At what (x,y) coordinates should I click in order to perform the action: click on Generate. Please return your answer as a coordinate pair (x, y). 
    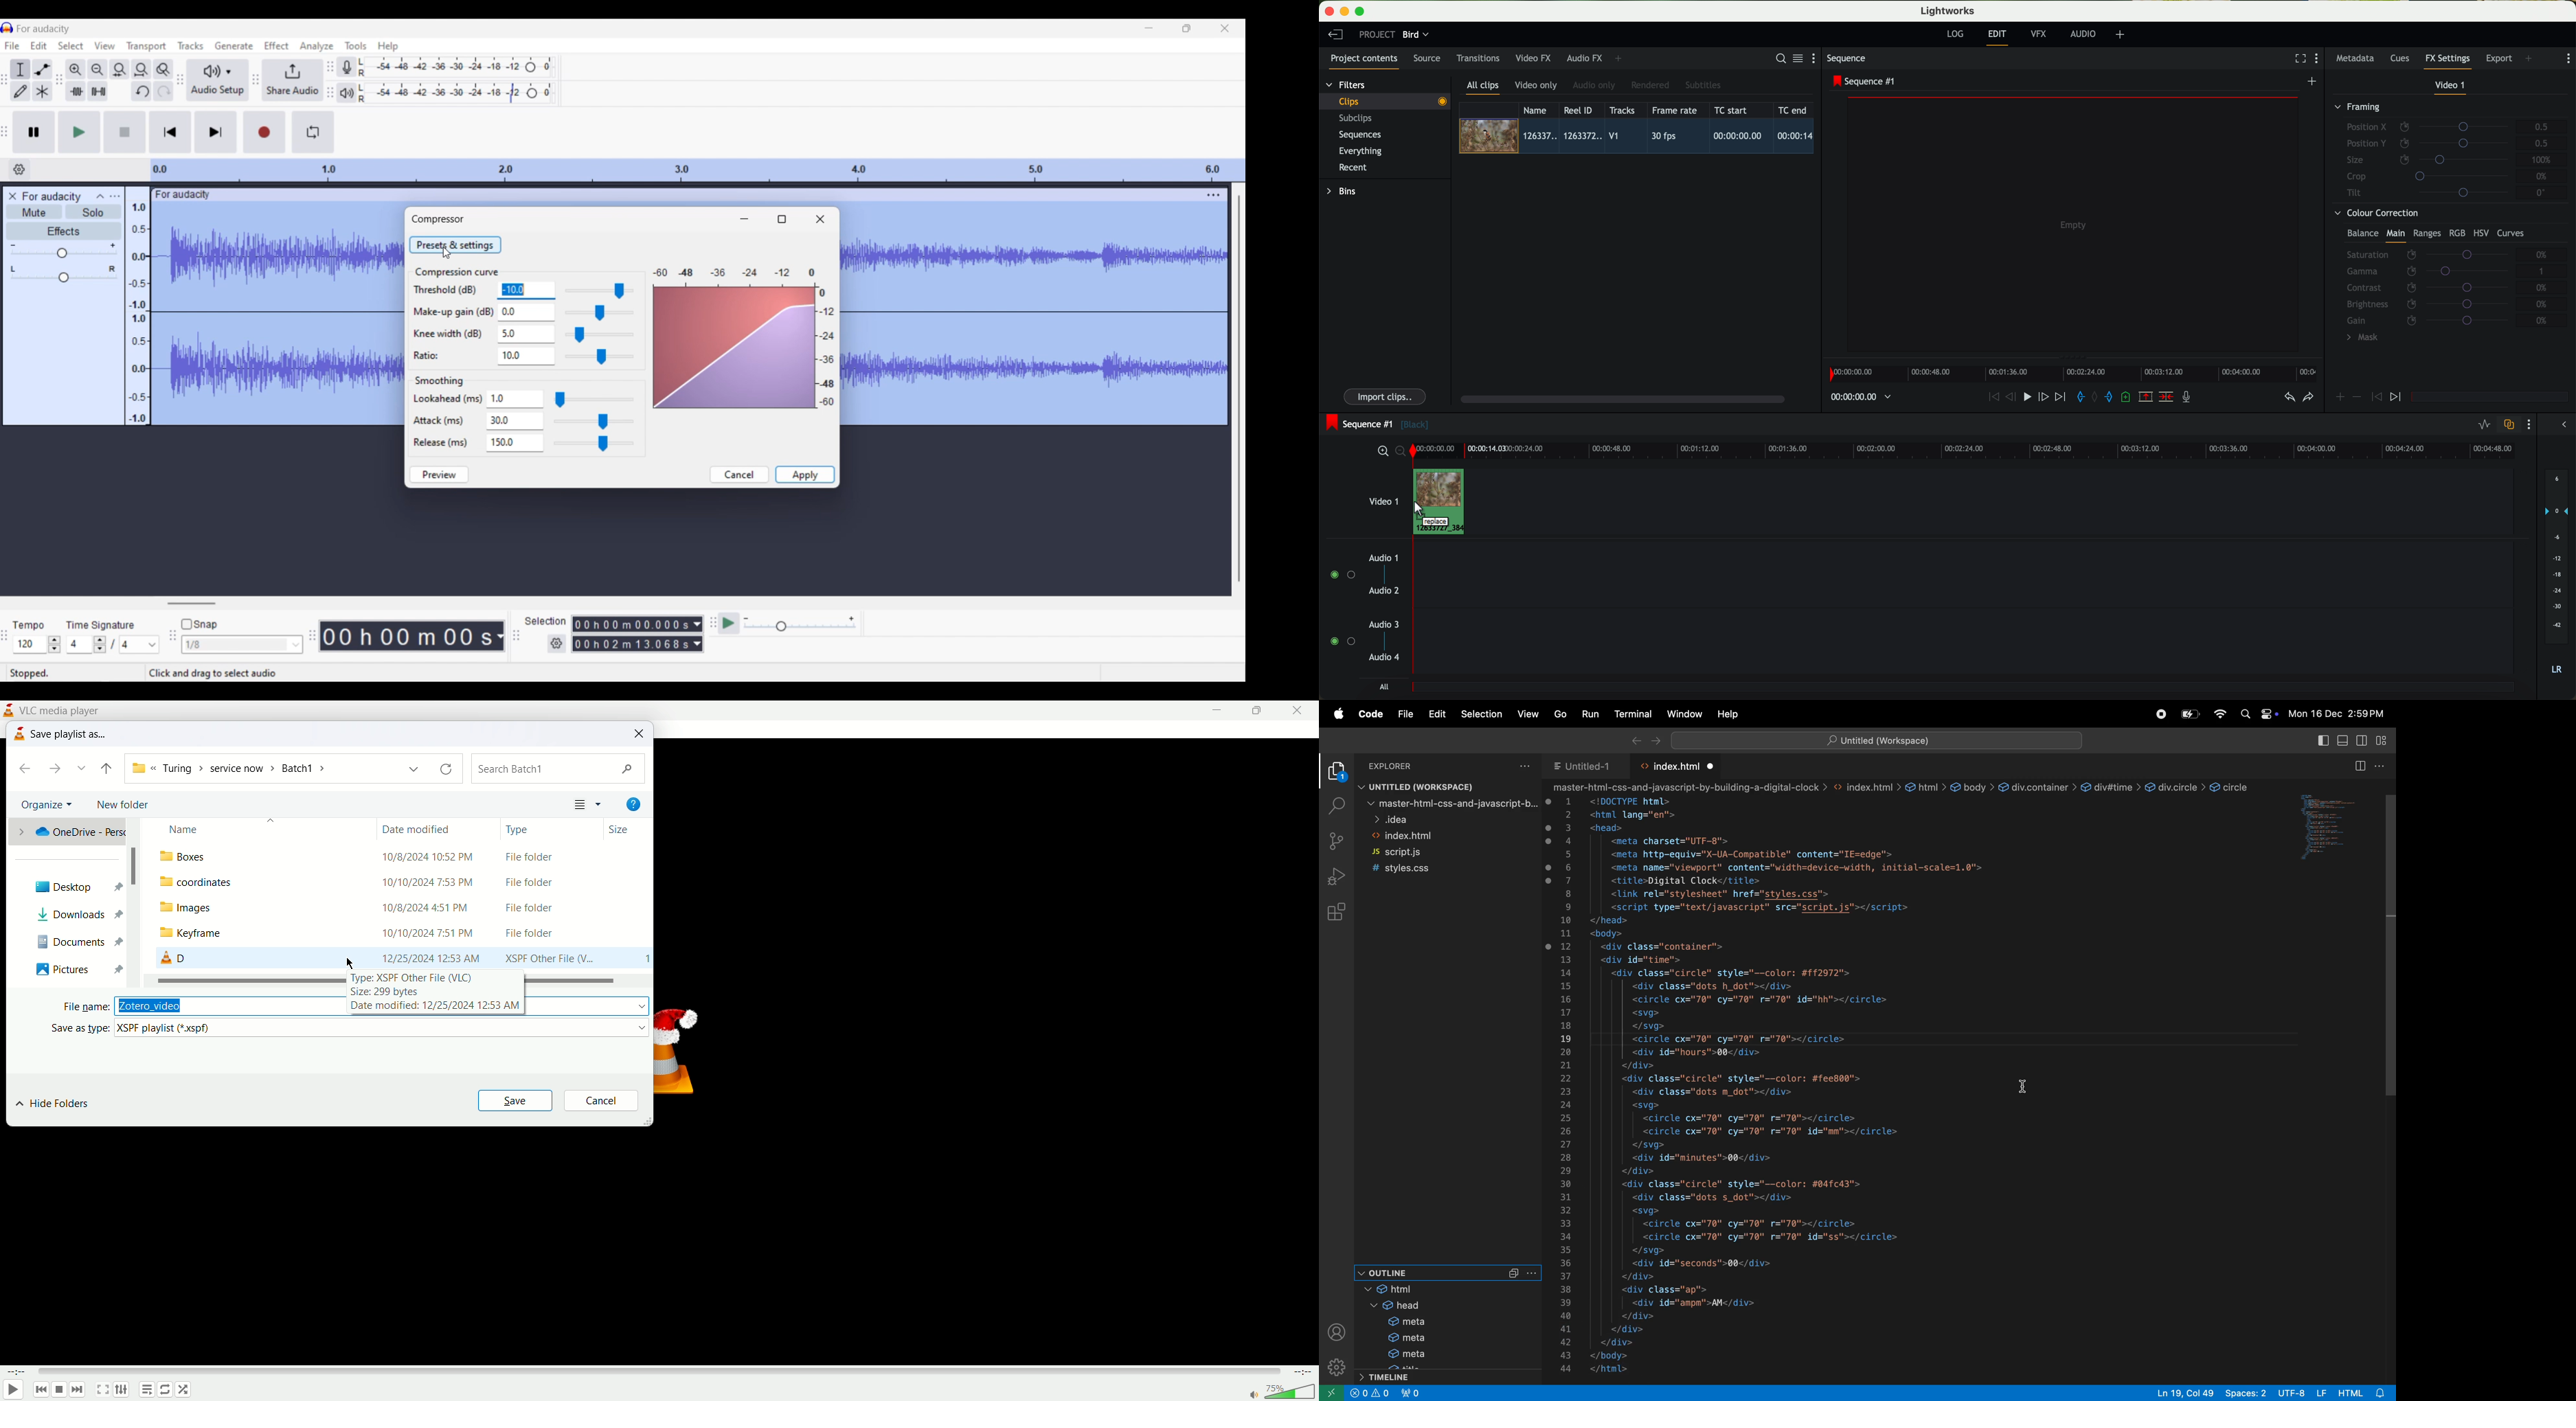
    Looking at the image, I should click on (234, 45).